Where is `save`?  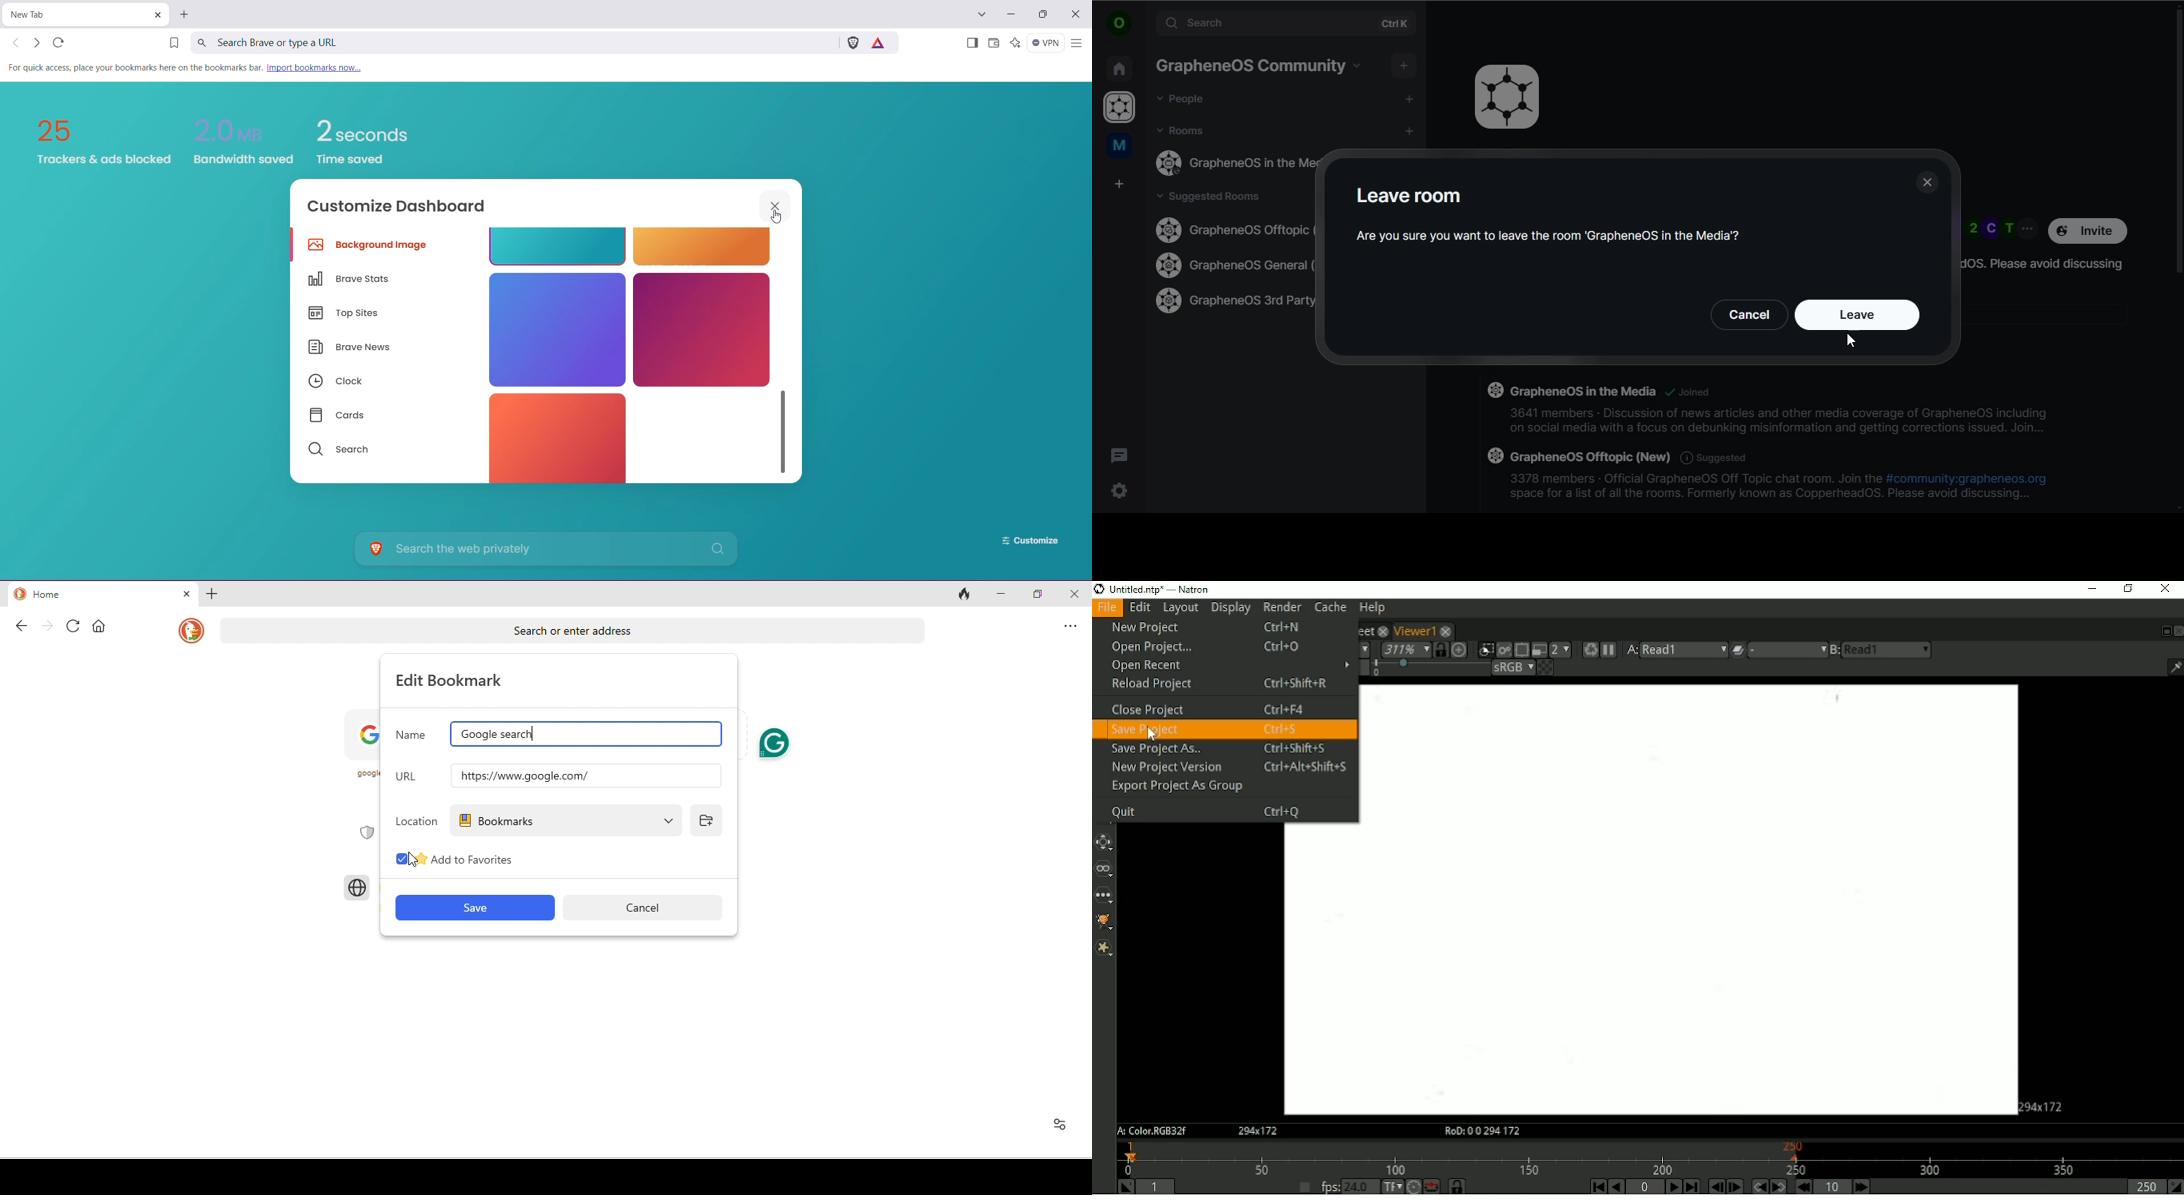
save is located at coordinates (473, 908).